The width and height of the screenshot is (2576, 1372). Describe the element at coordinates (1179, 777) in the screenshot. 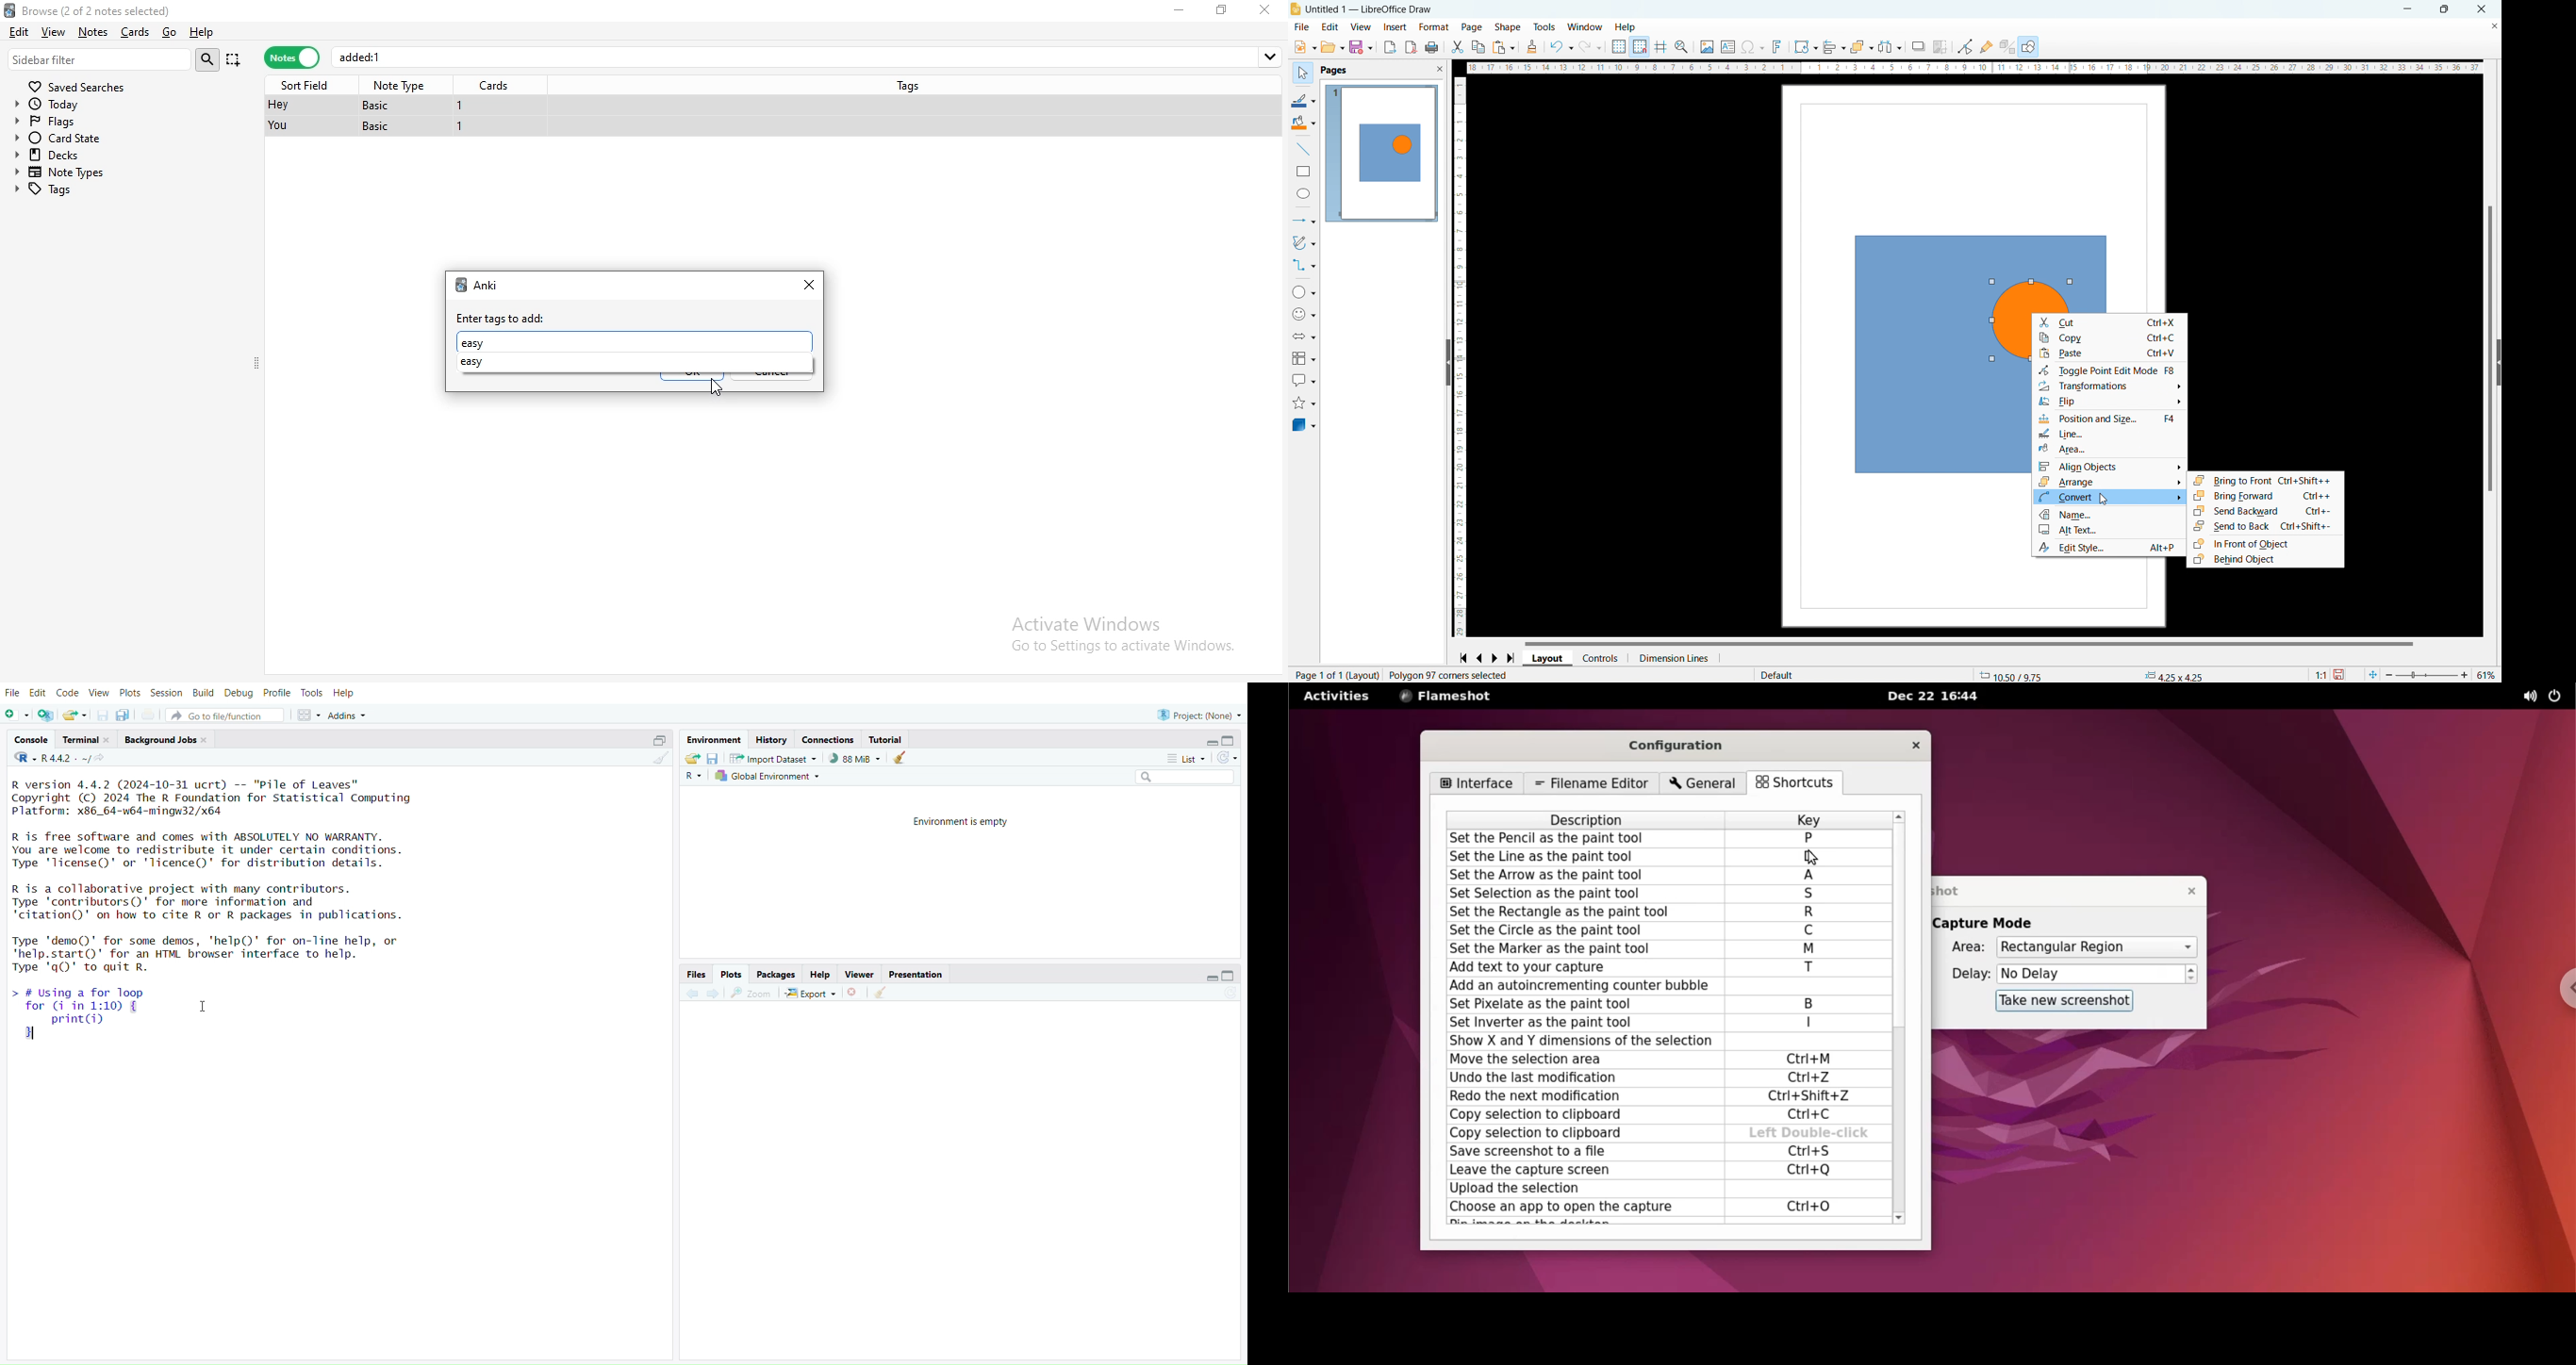

I see `search` at that location.